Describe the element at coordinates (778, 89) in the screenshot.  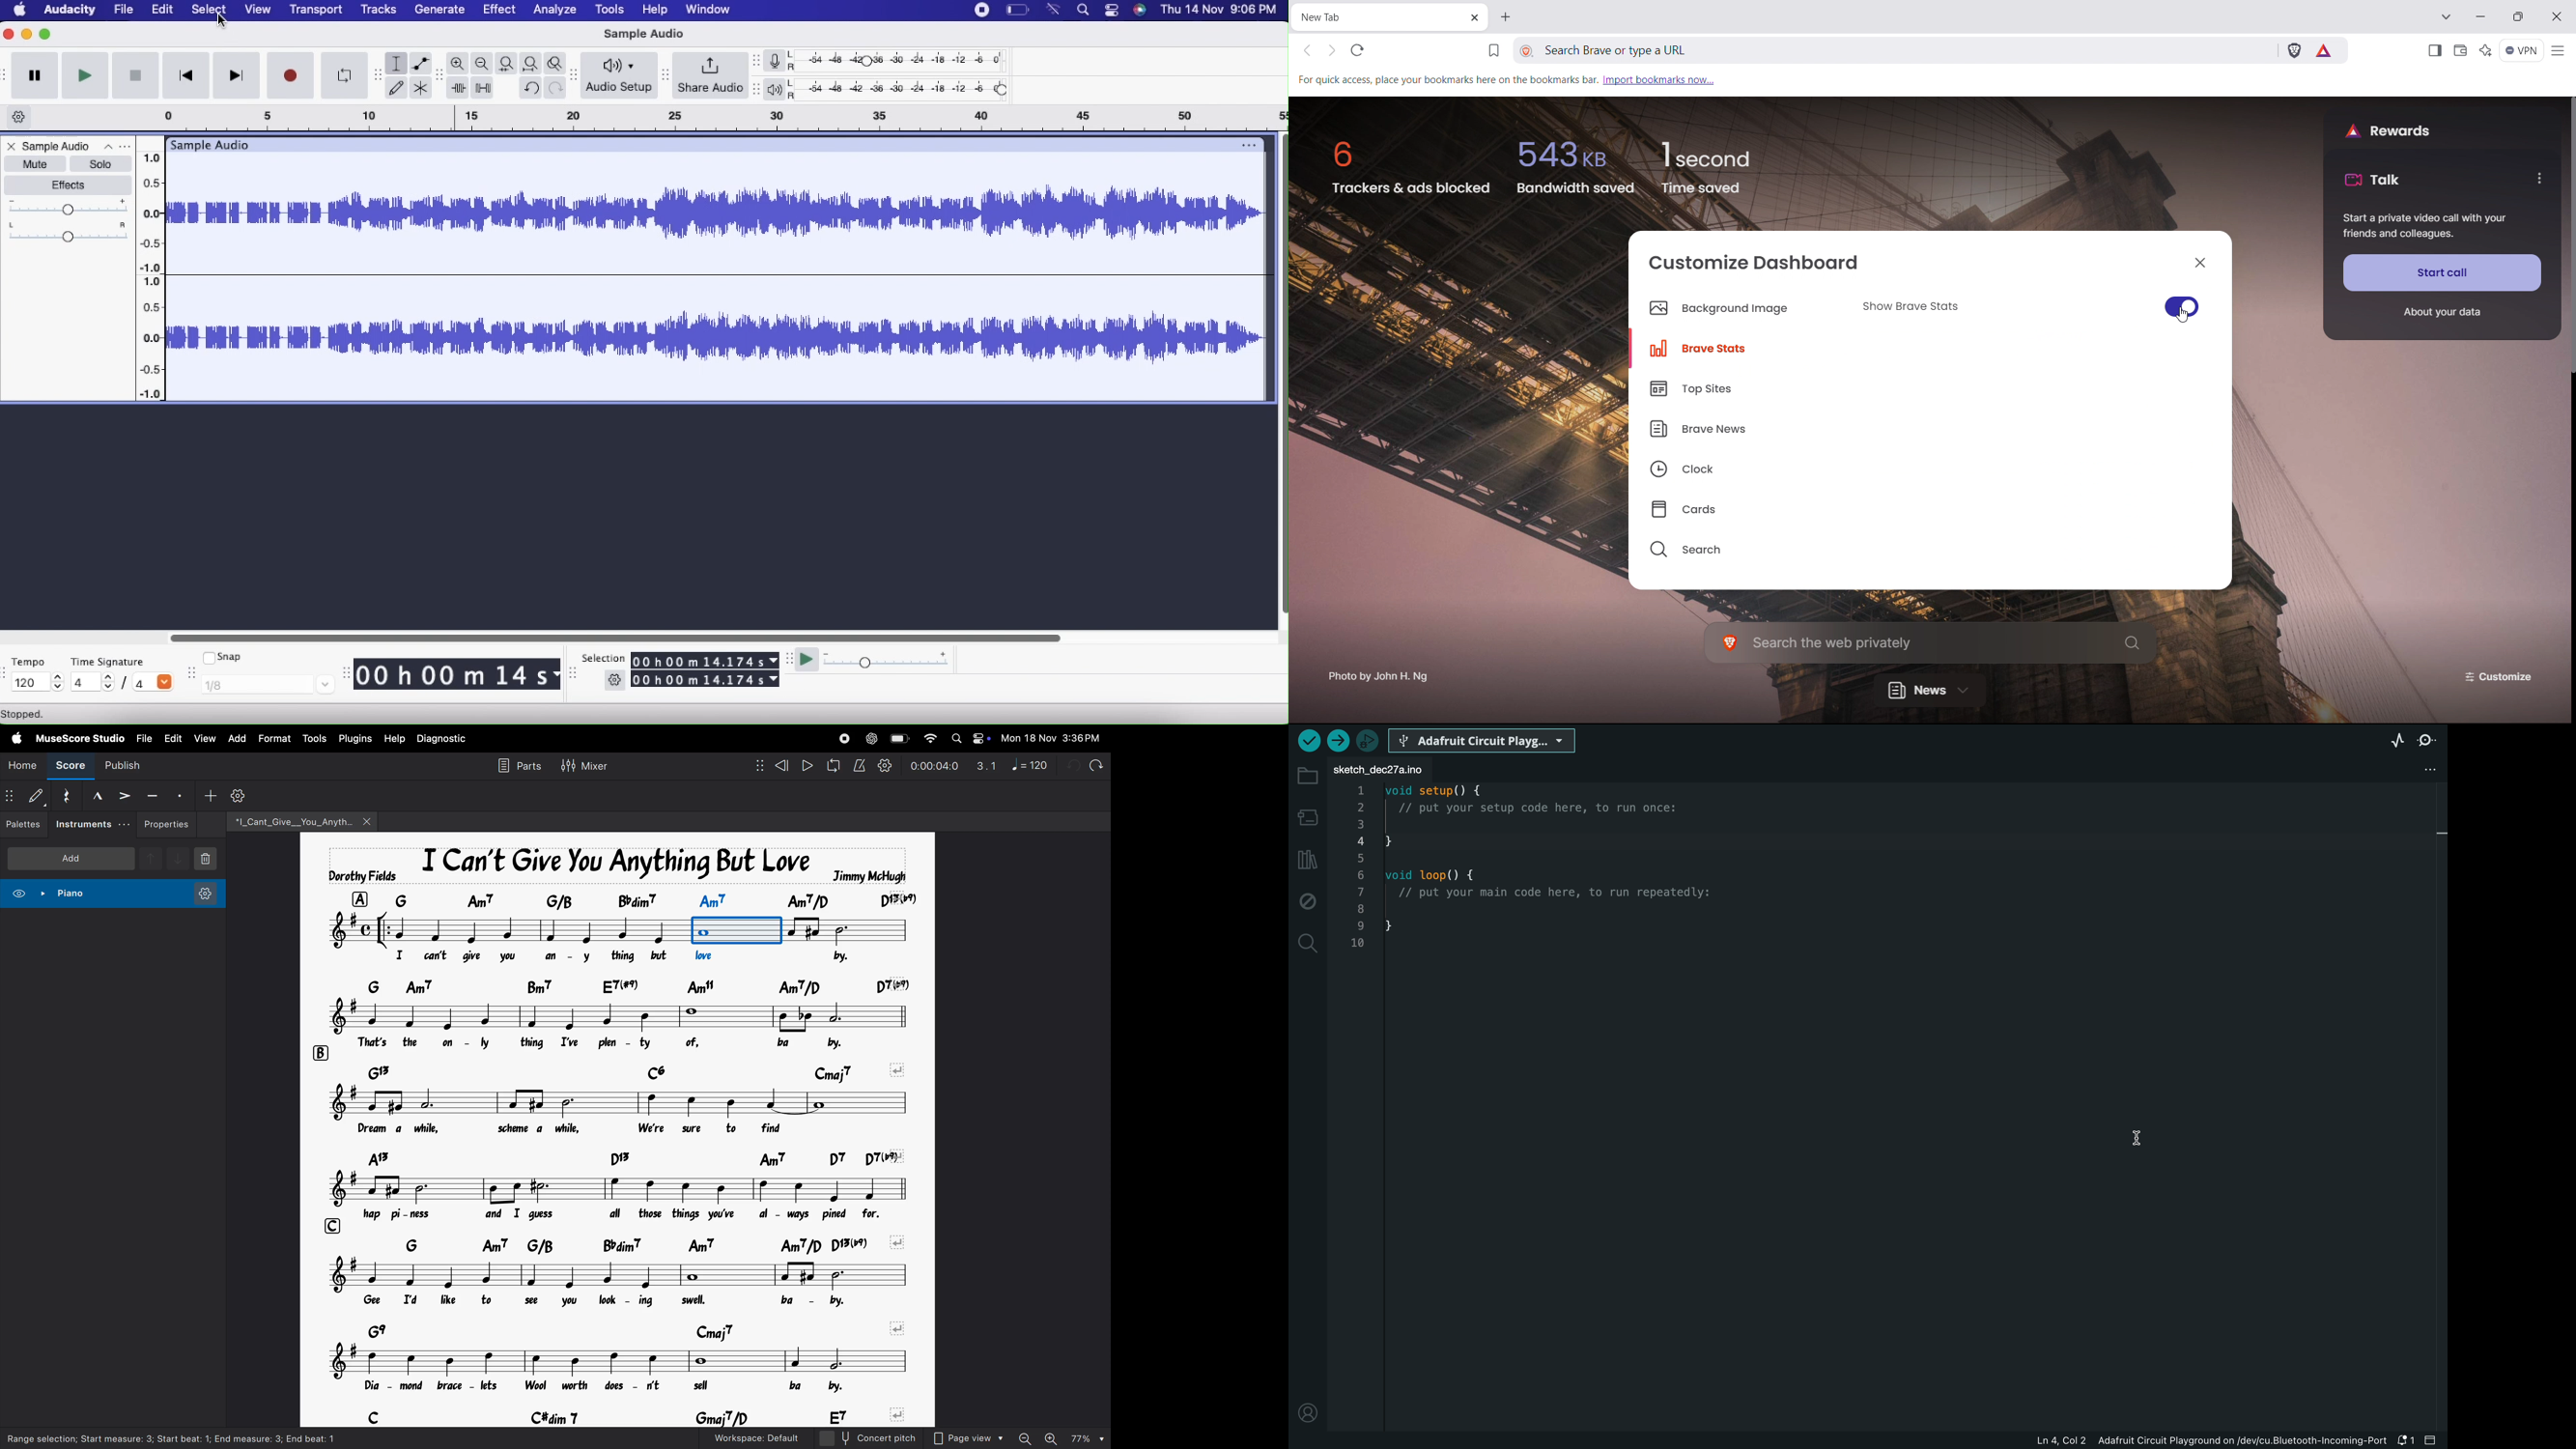
I see `Playback meter` at that location.